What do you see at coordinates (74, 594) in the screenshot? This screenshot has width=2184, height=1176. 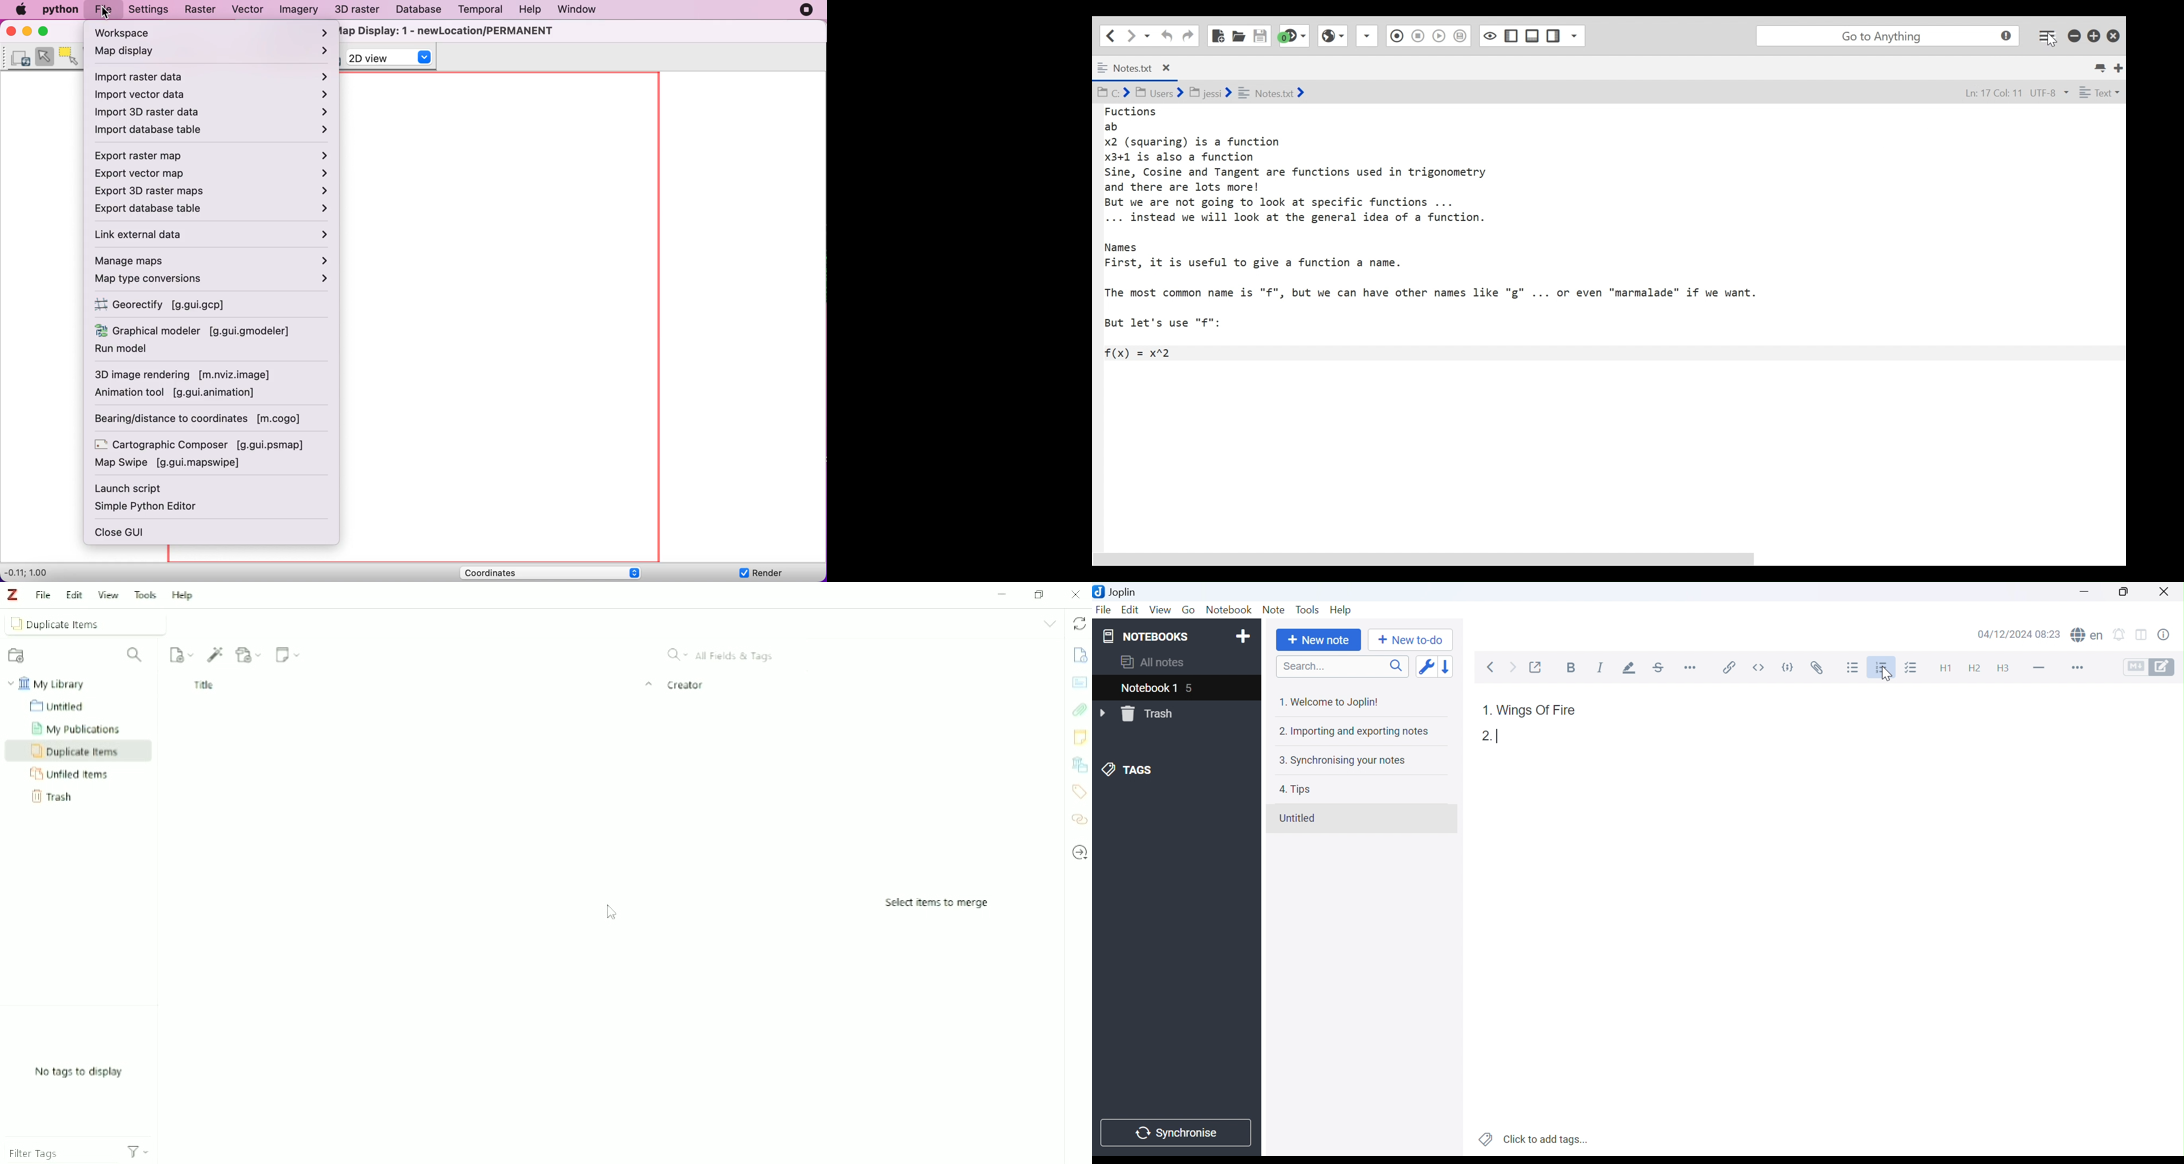 I see `Edit` at bounding box center [74, 594].